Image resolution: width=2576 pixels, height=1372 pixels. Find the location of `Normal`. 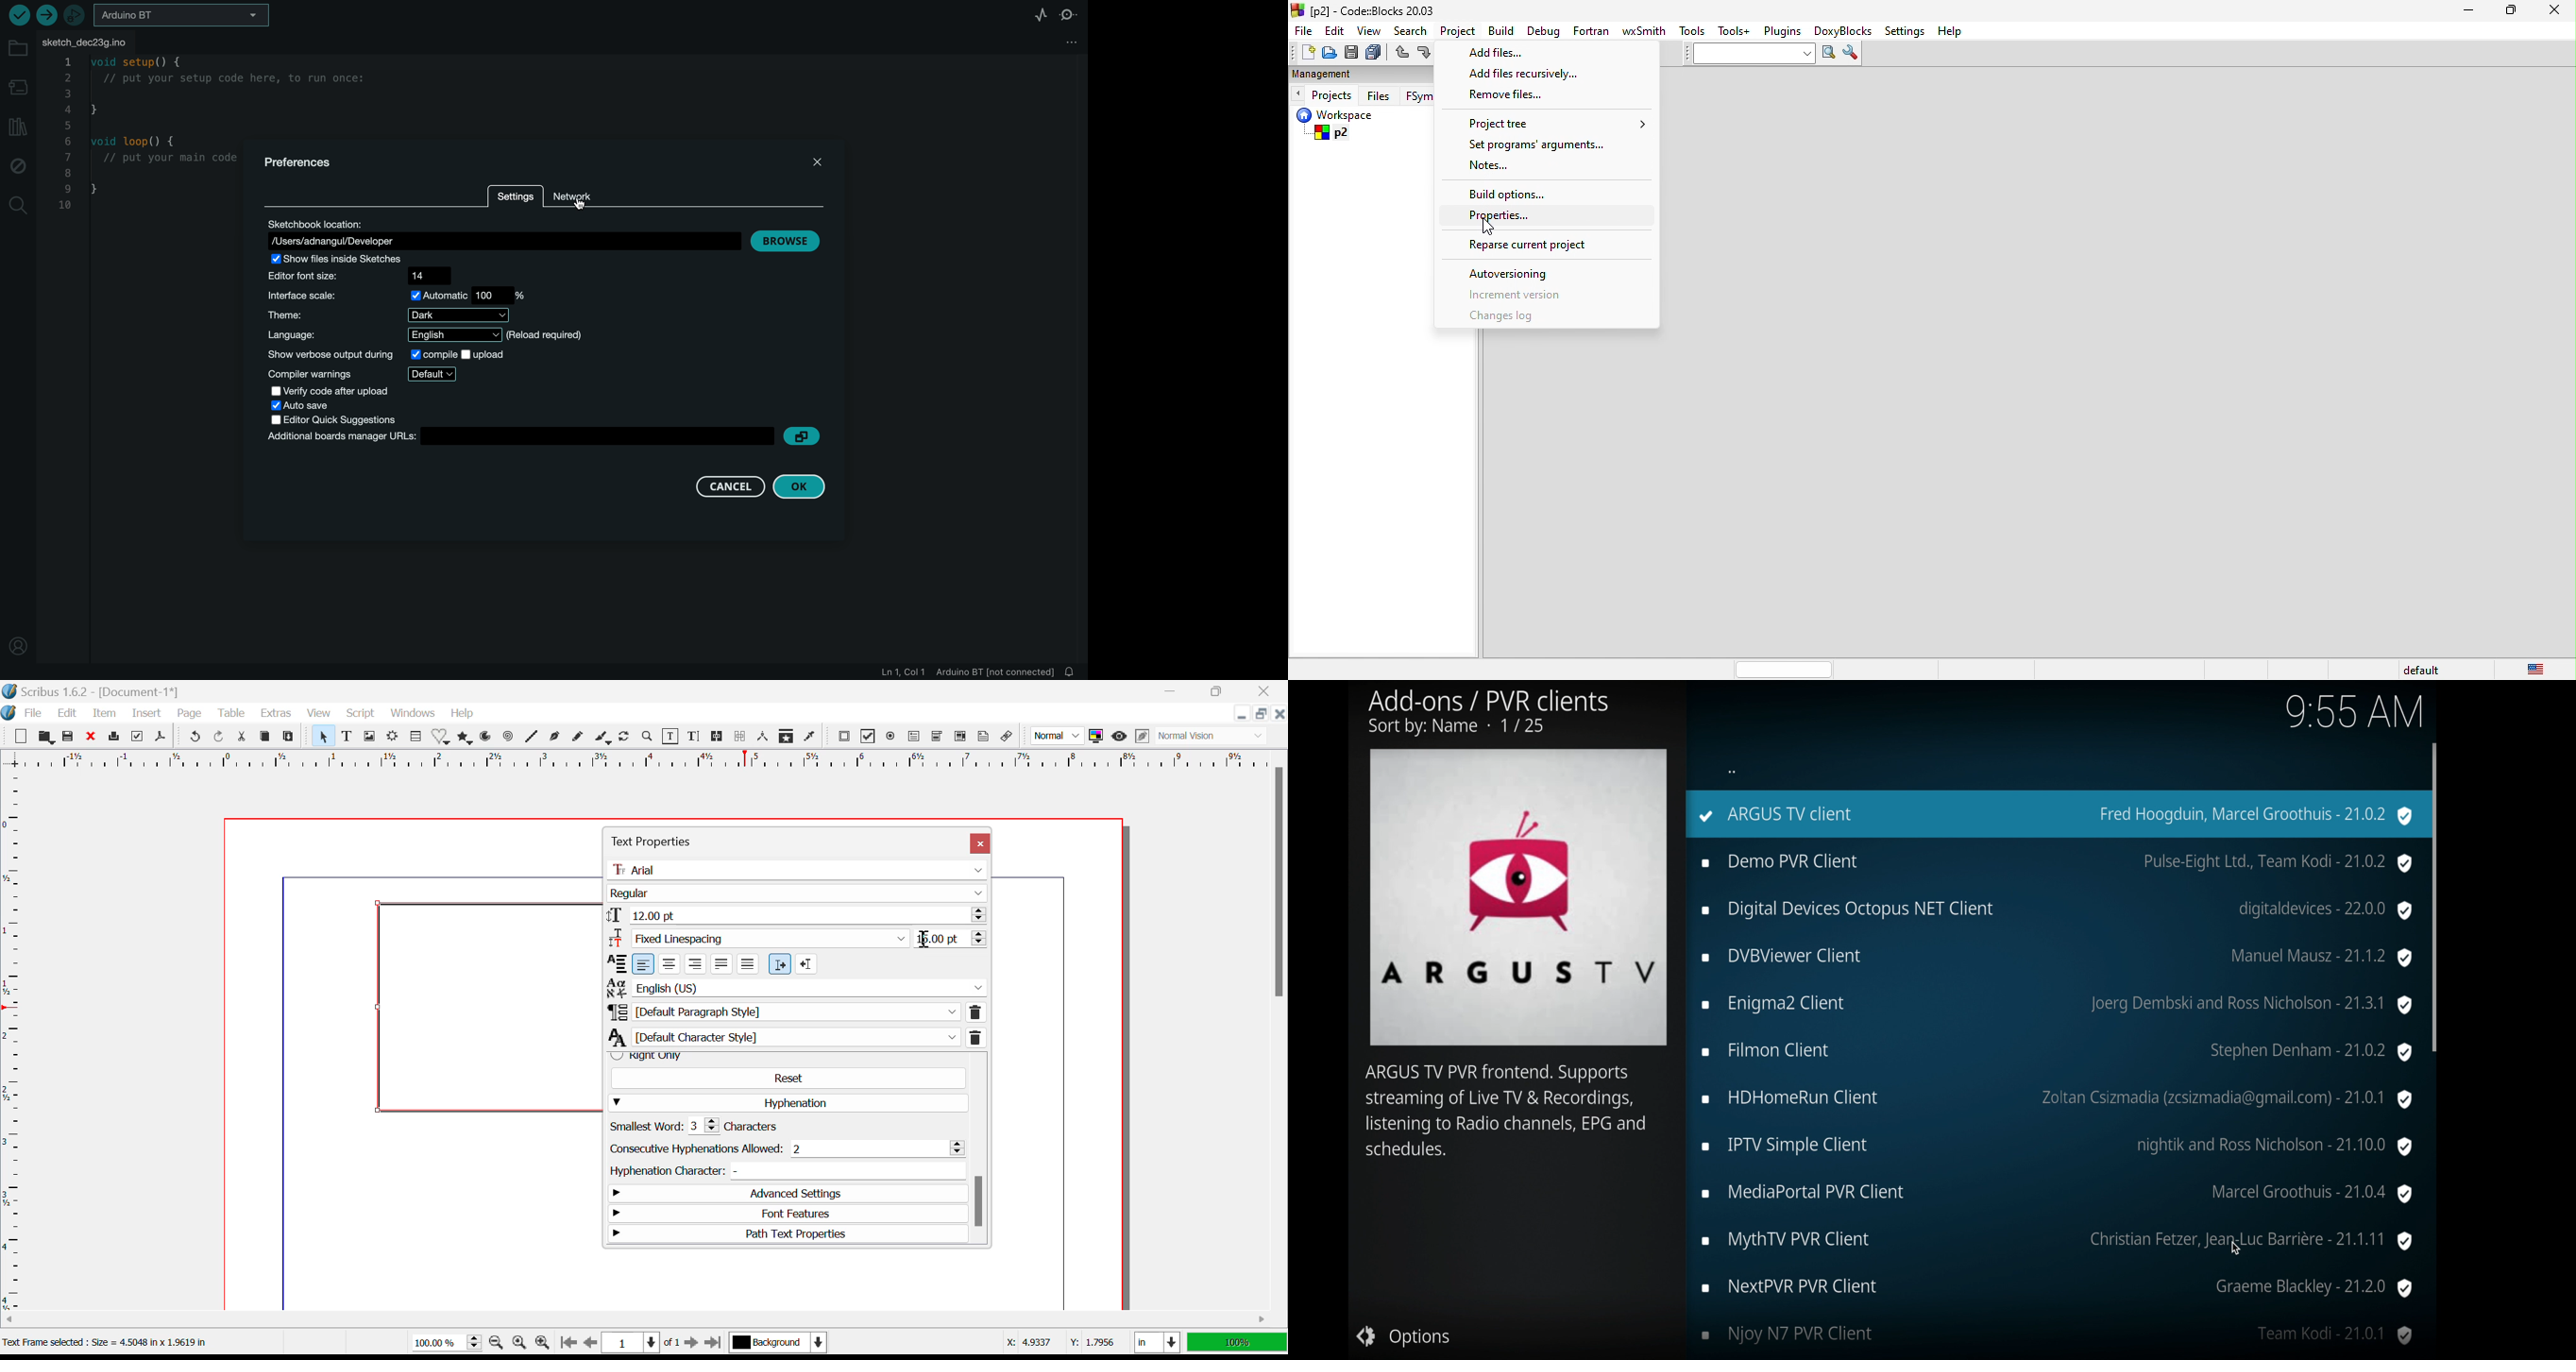

Normal is located at coordinates (1057, 738).